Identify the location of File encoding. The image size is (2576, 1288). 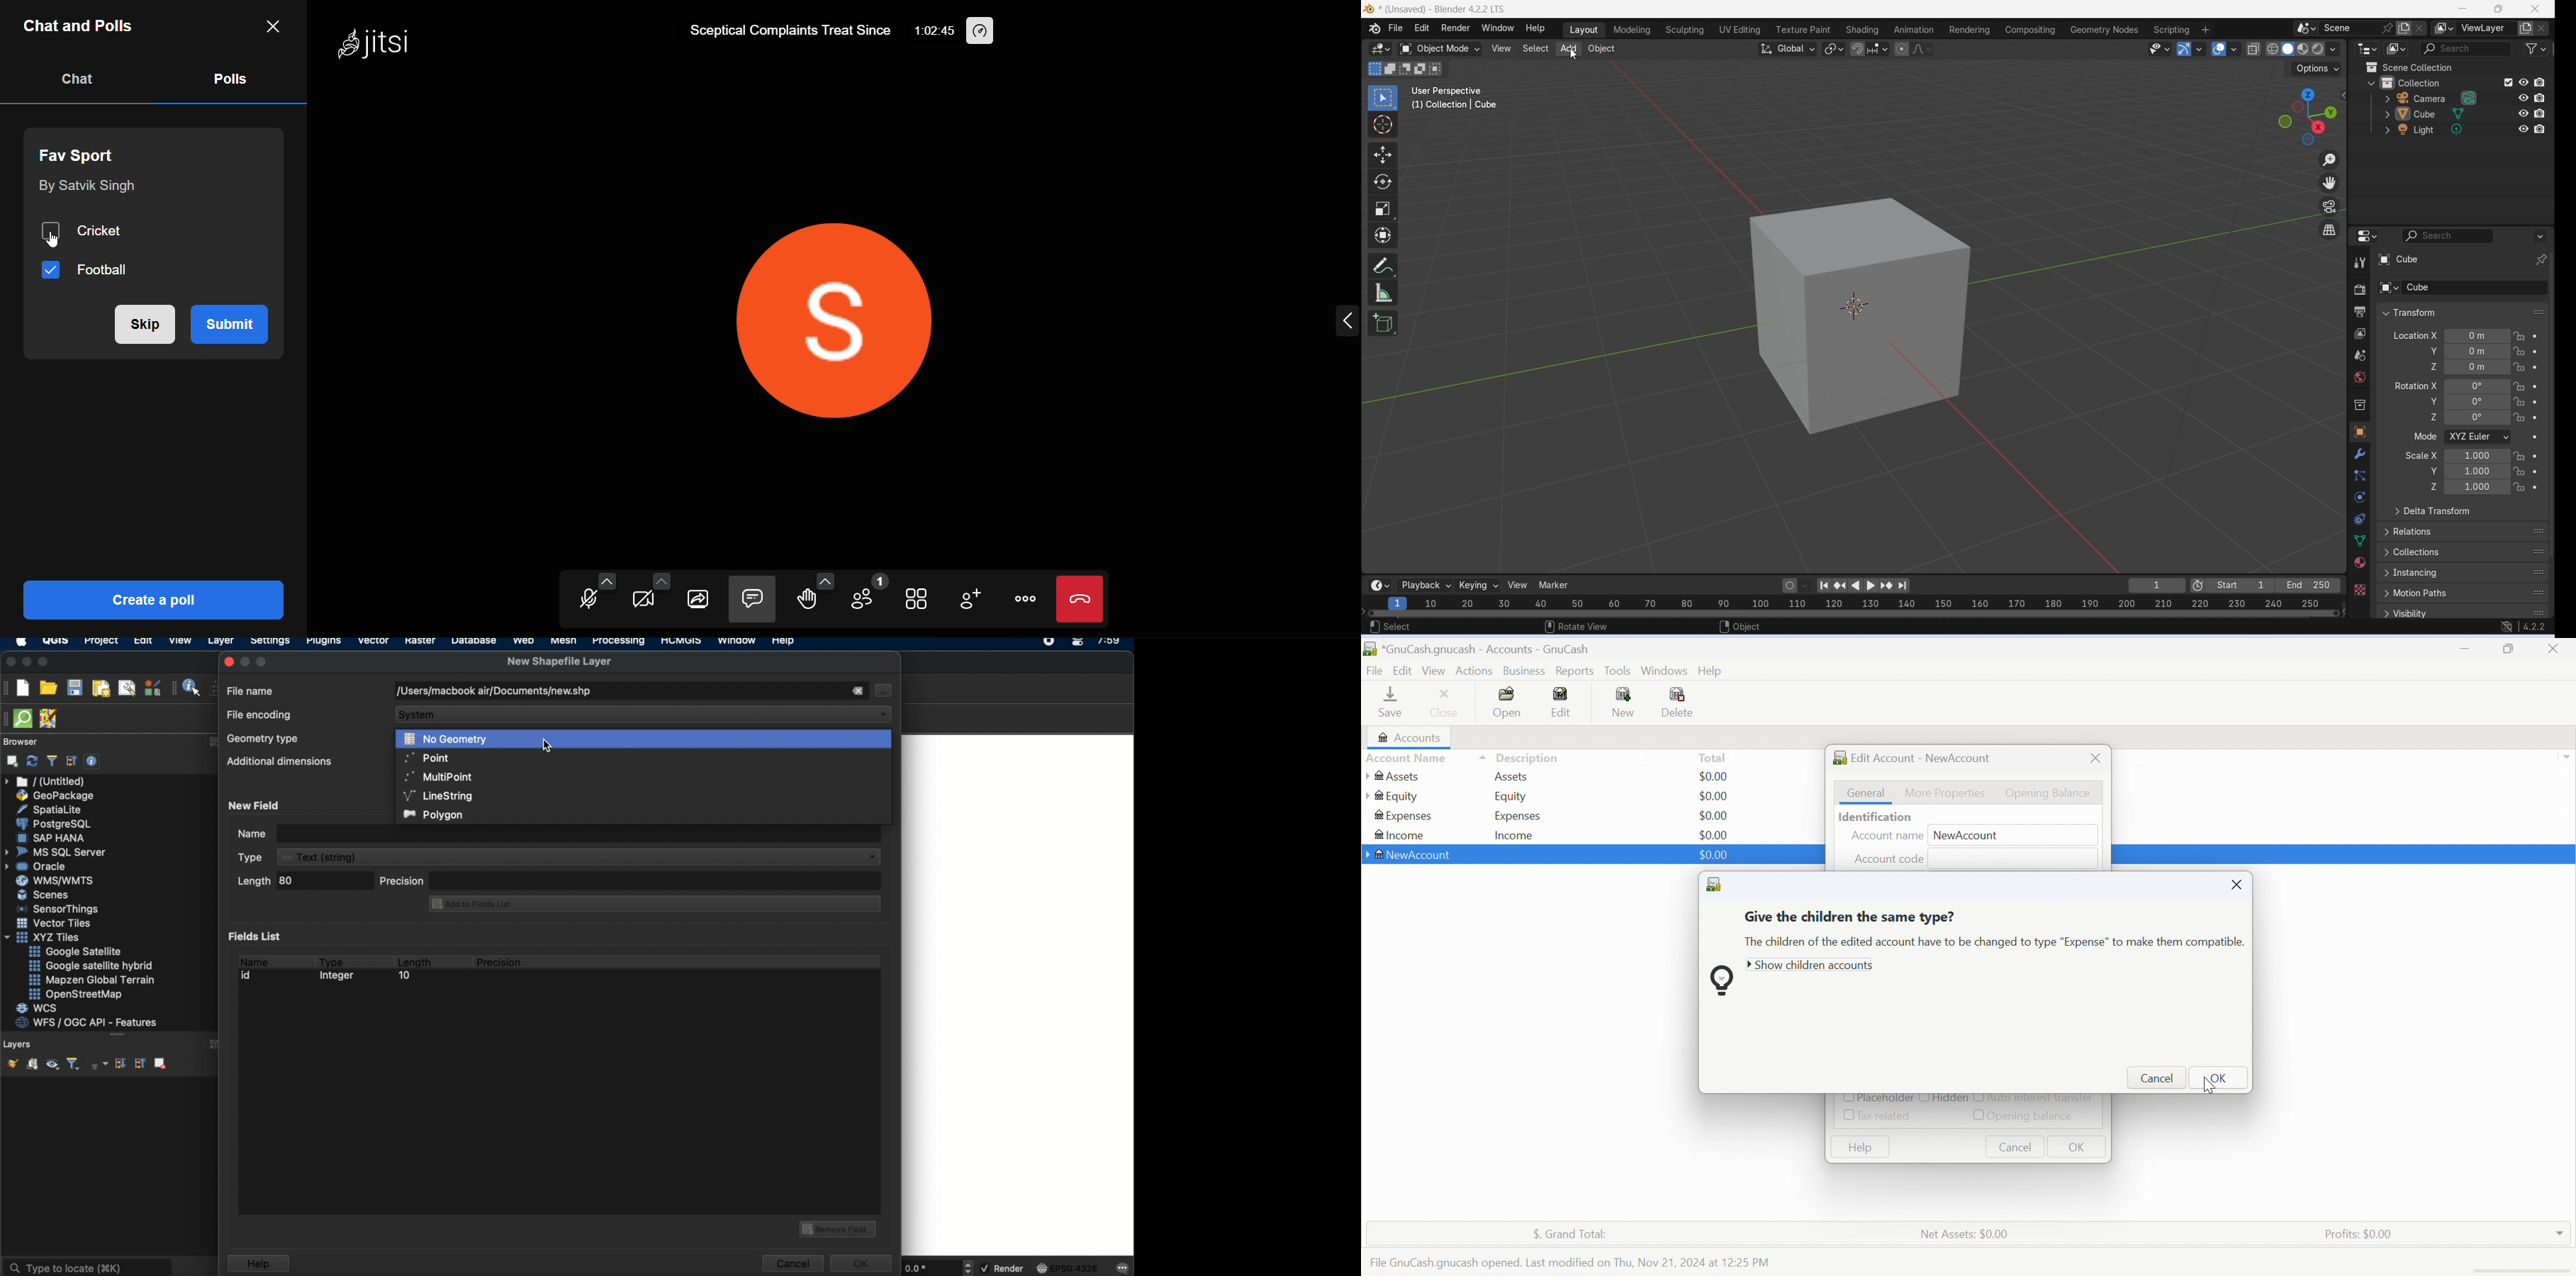
(260, 715).